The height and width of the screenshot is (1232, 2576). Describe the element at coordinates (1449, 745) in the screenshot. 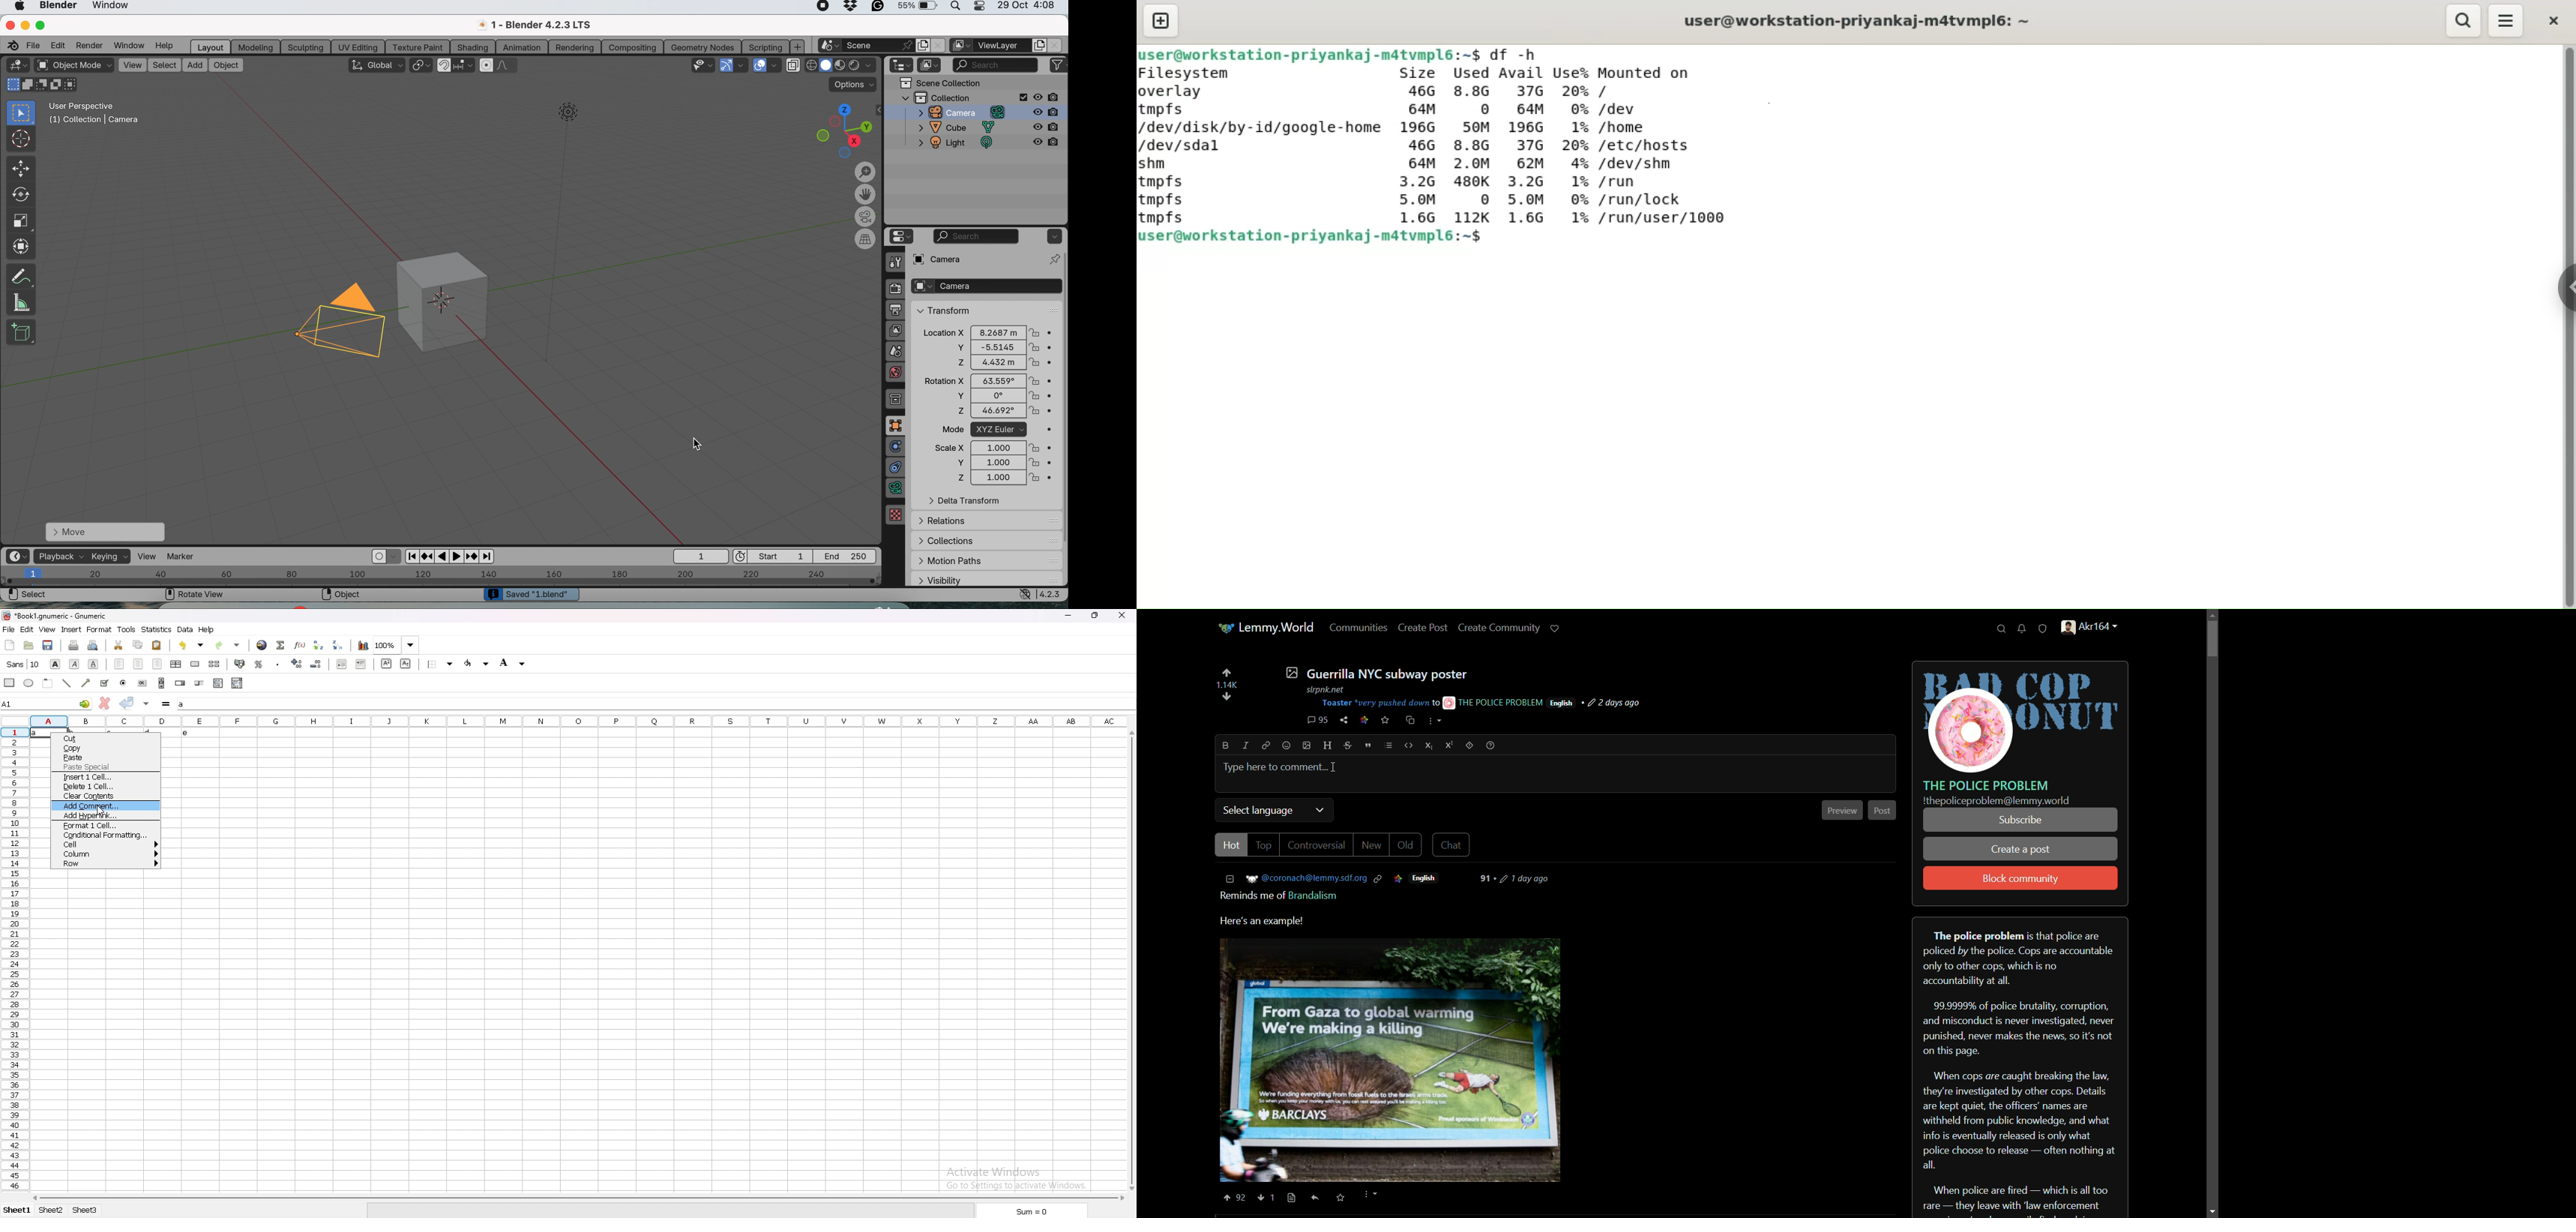

I see `superscript` at that location.